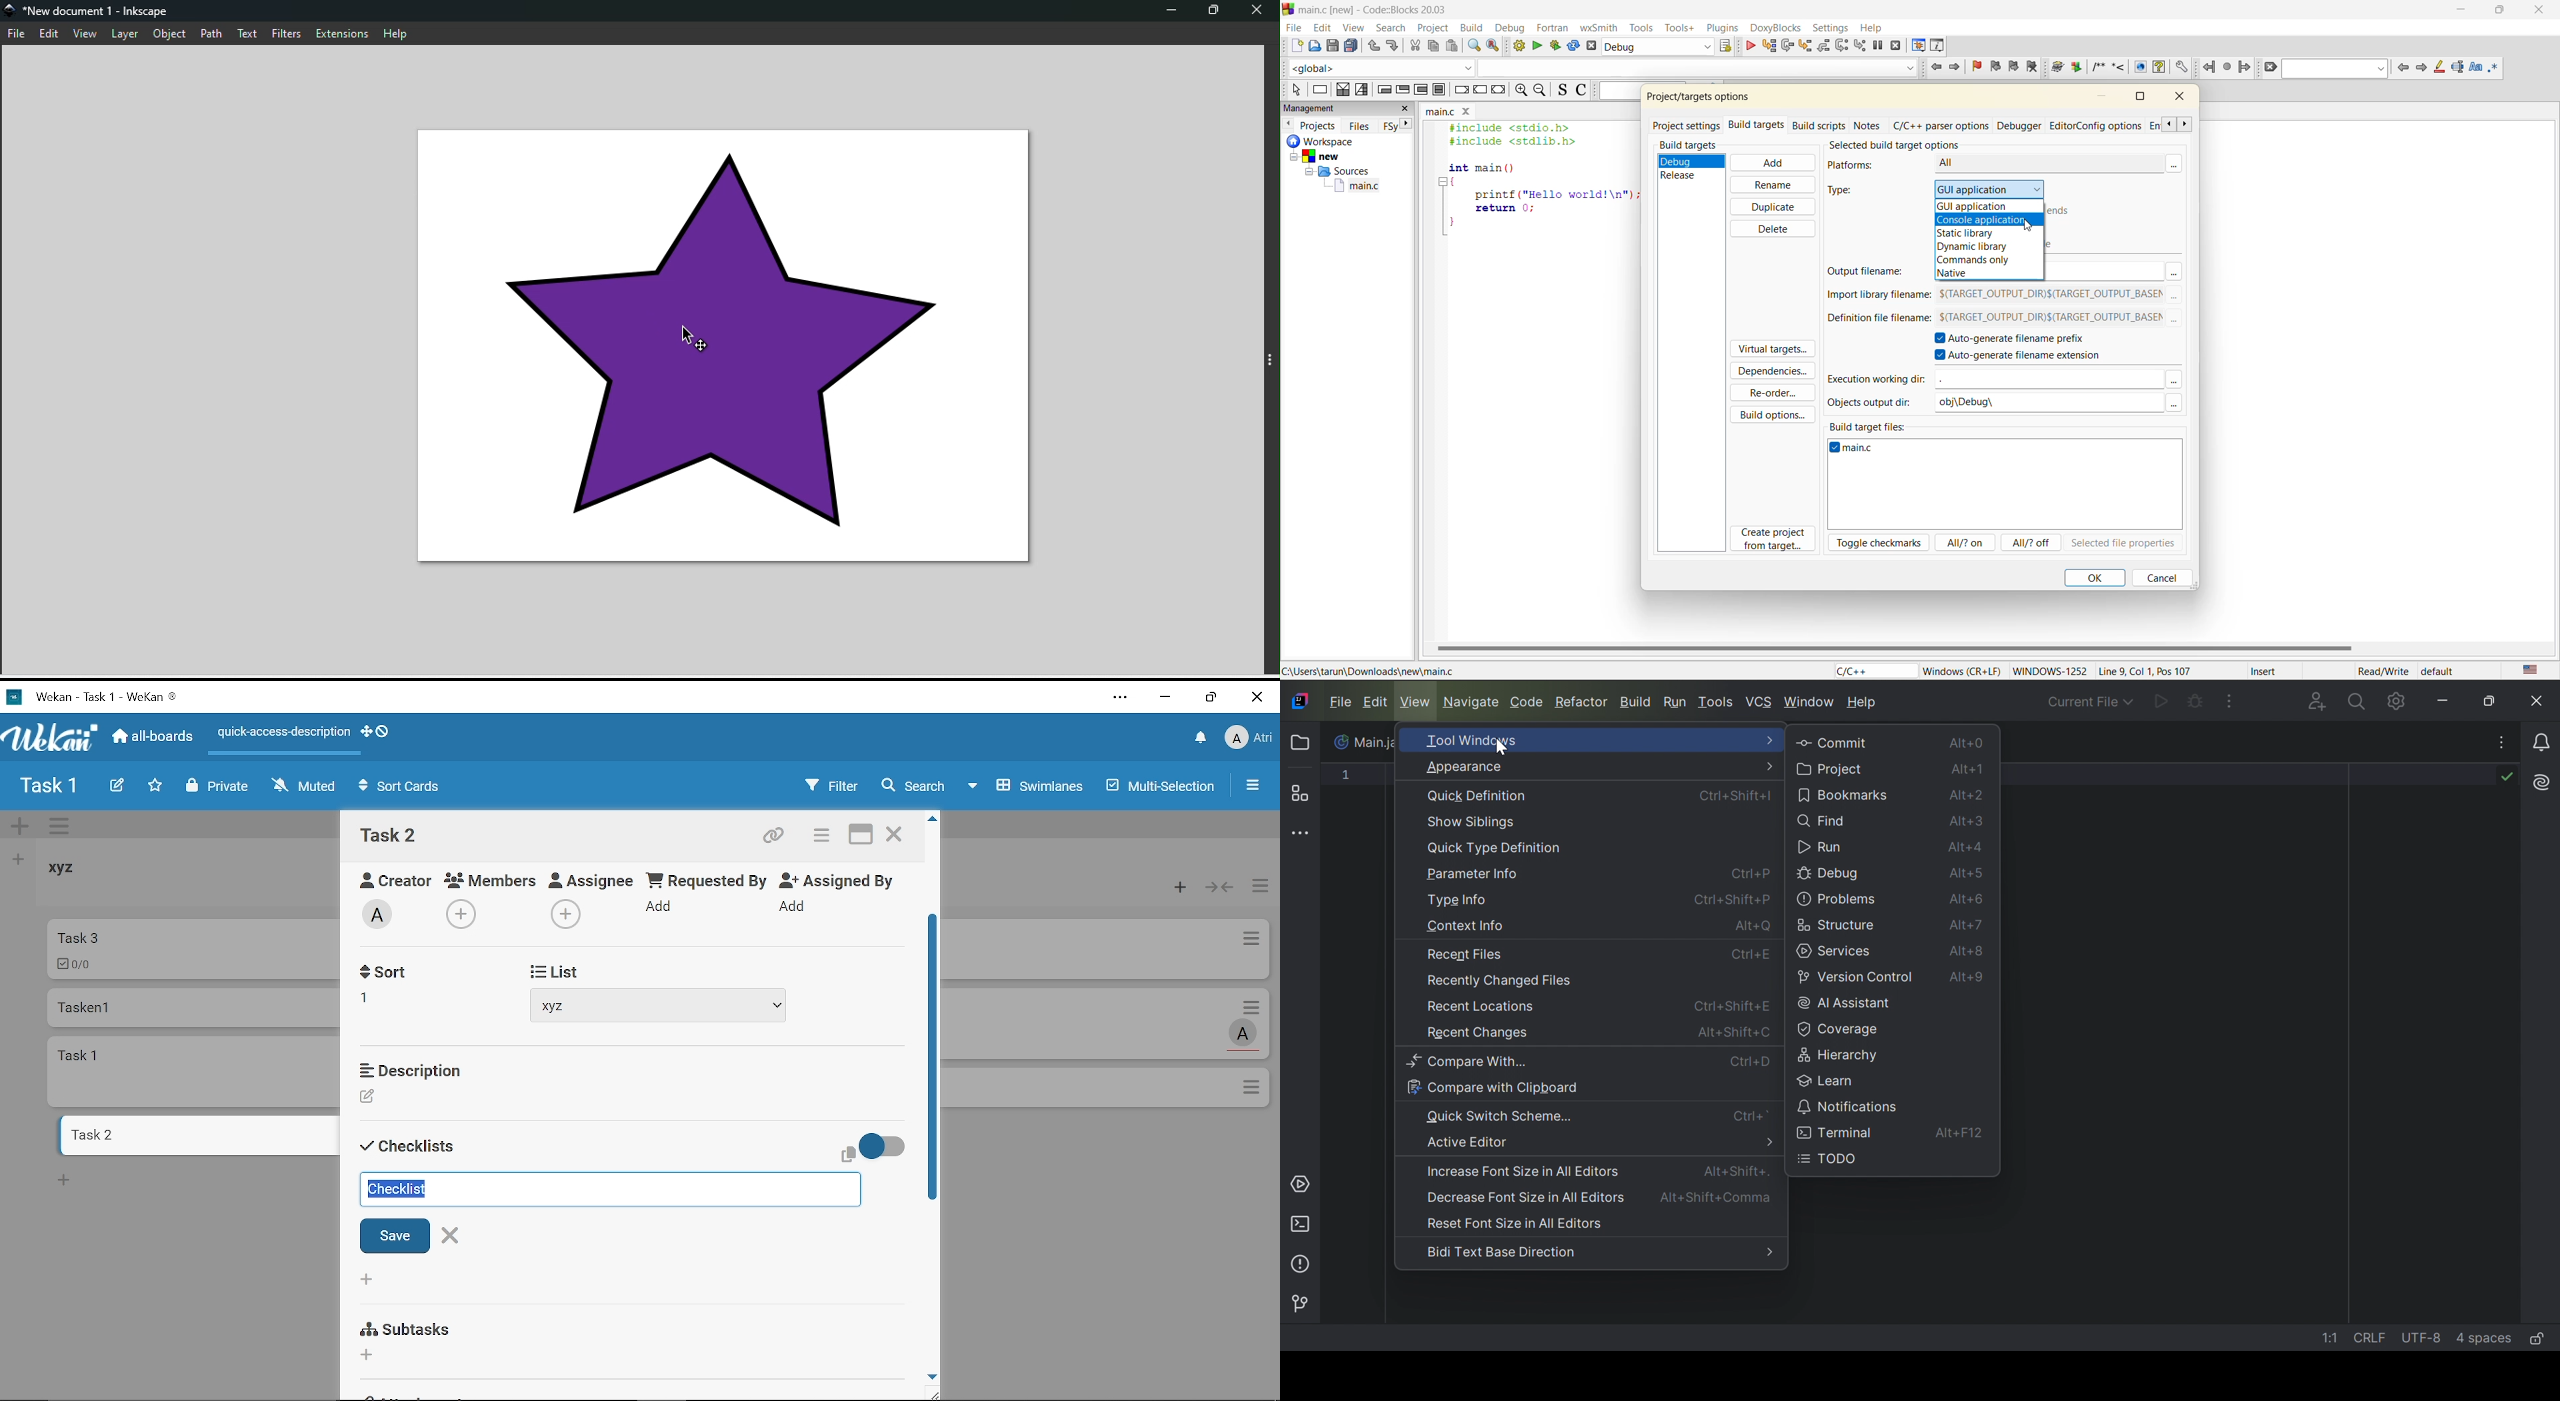 This screenshot has height=1428, width=2576. What do you see at coordinates (11, 13) in the screenshot?
I see `logo` at bounding box center [11, 13].